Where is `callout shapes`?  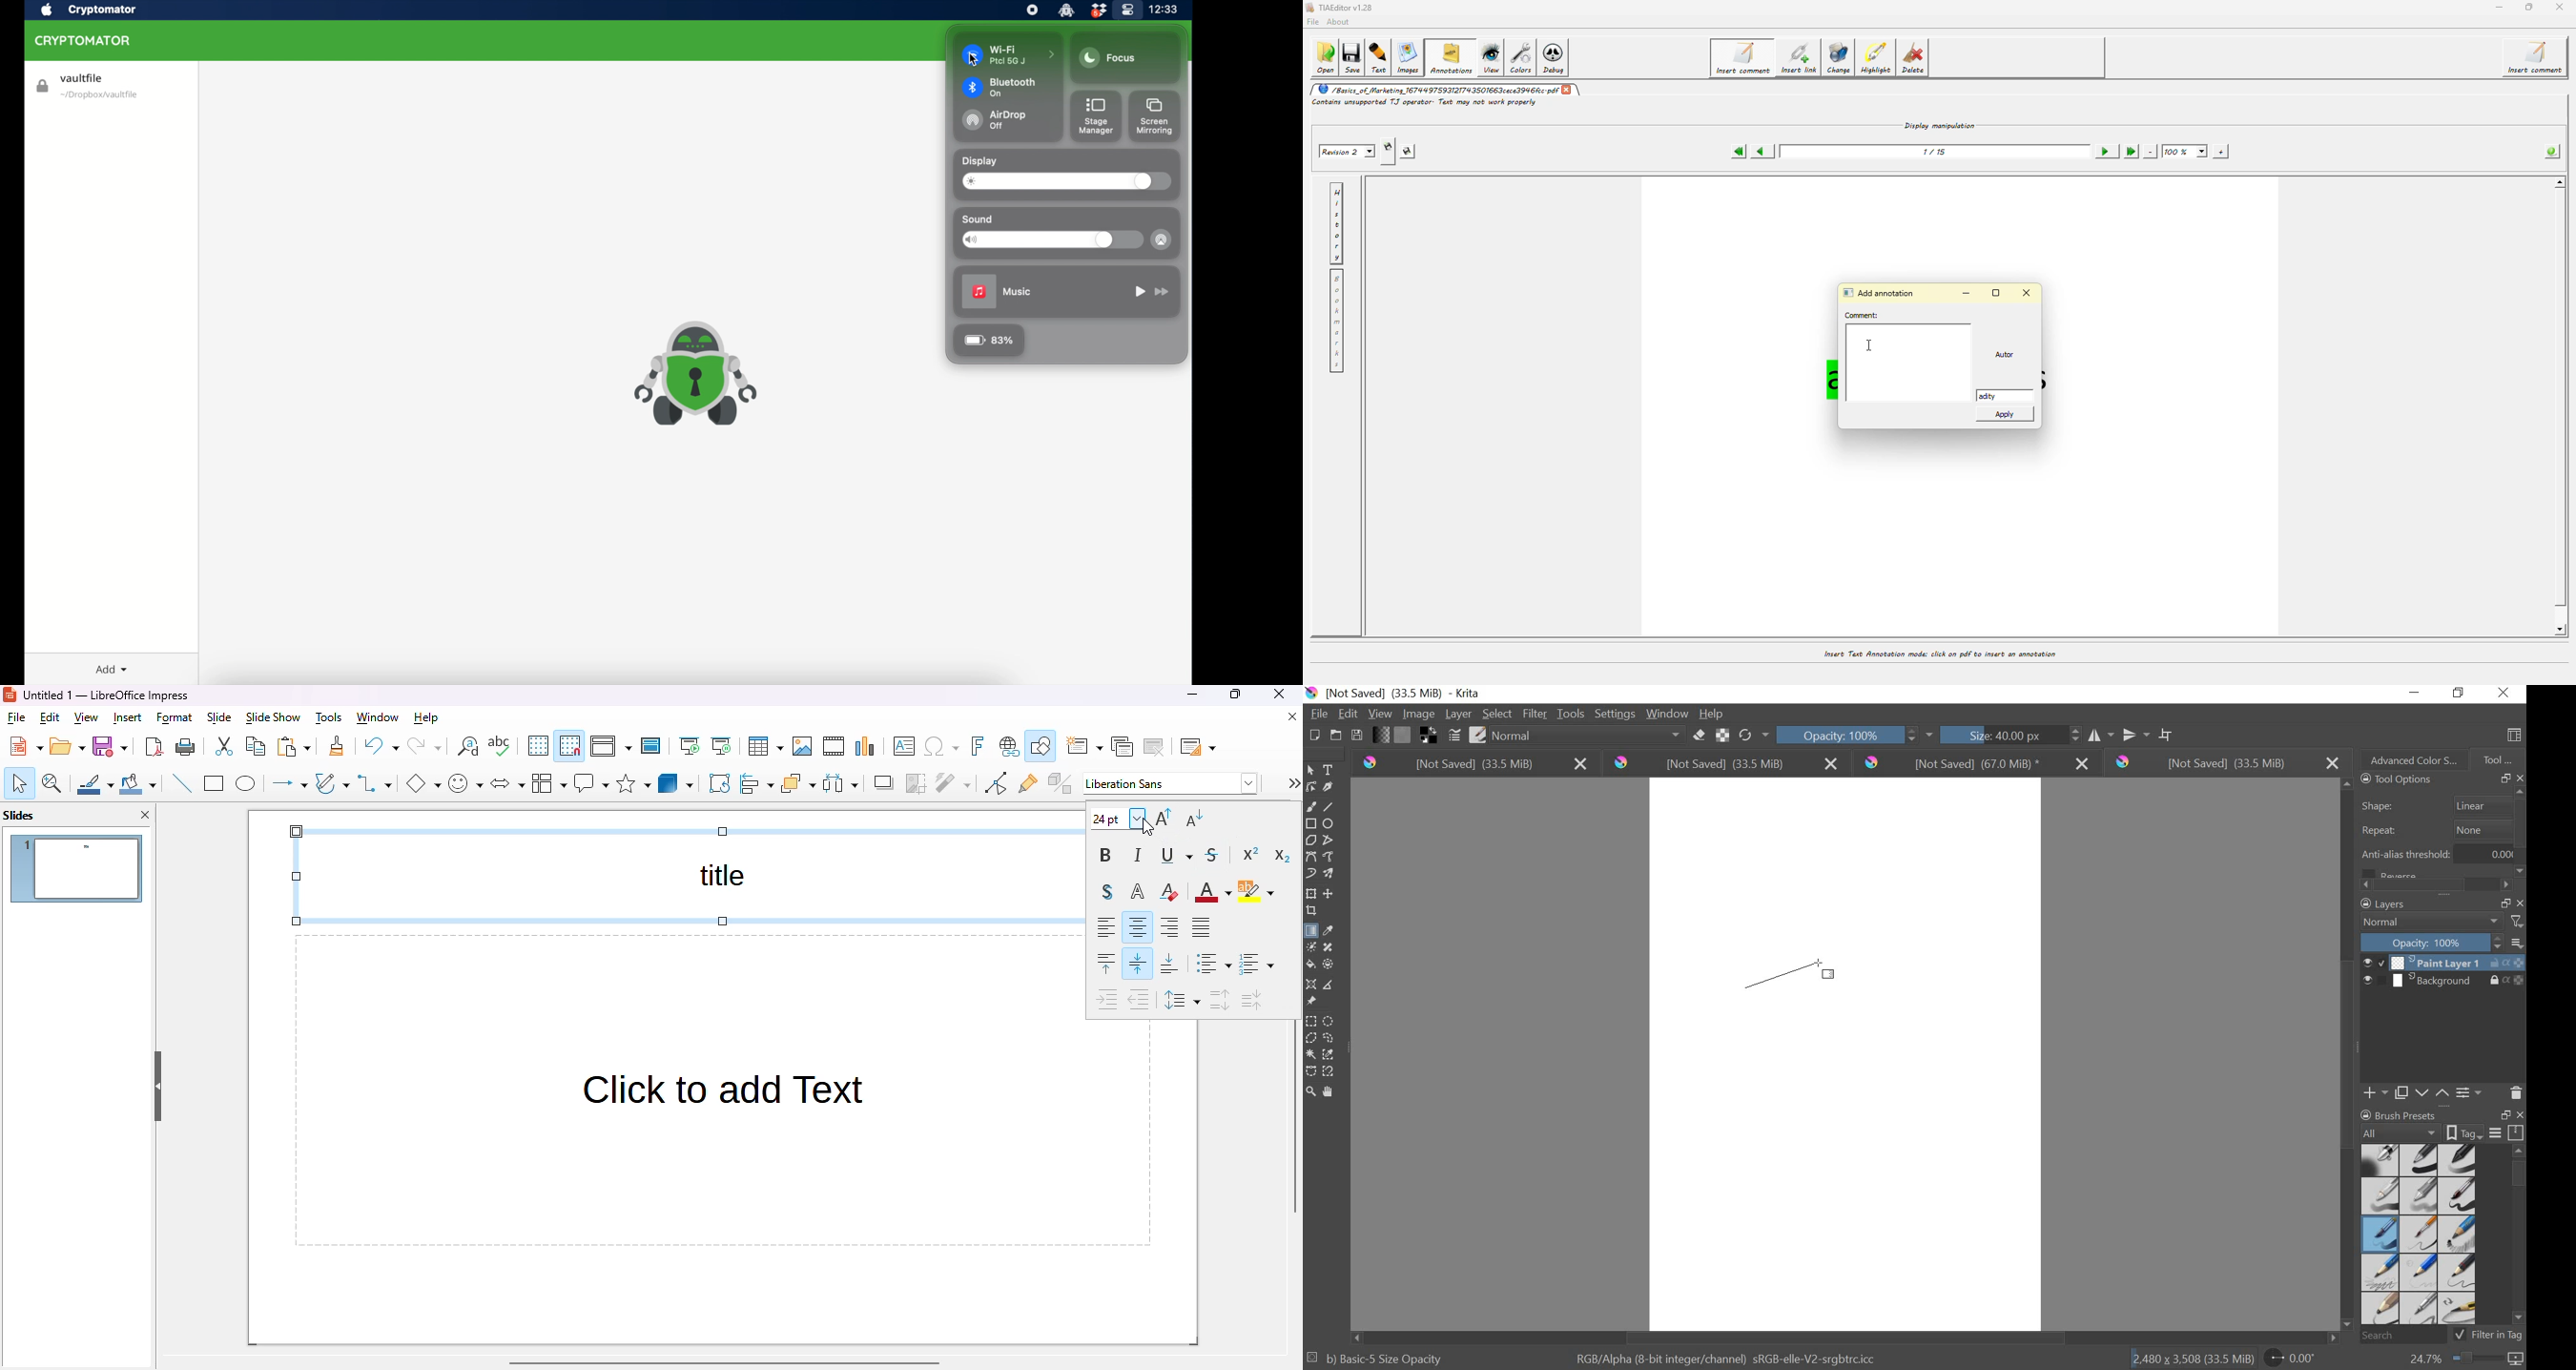 callout shapes is located at coordinates (591, 783).